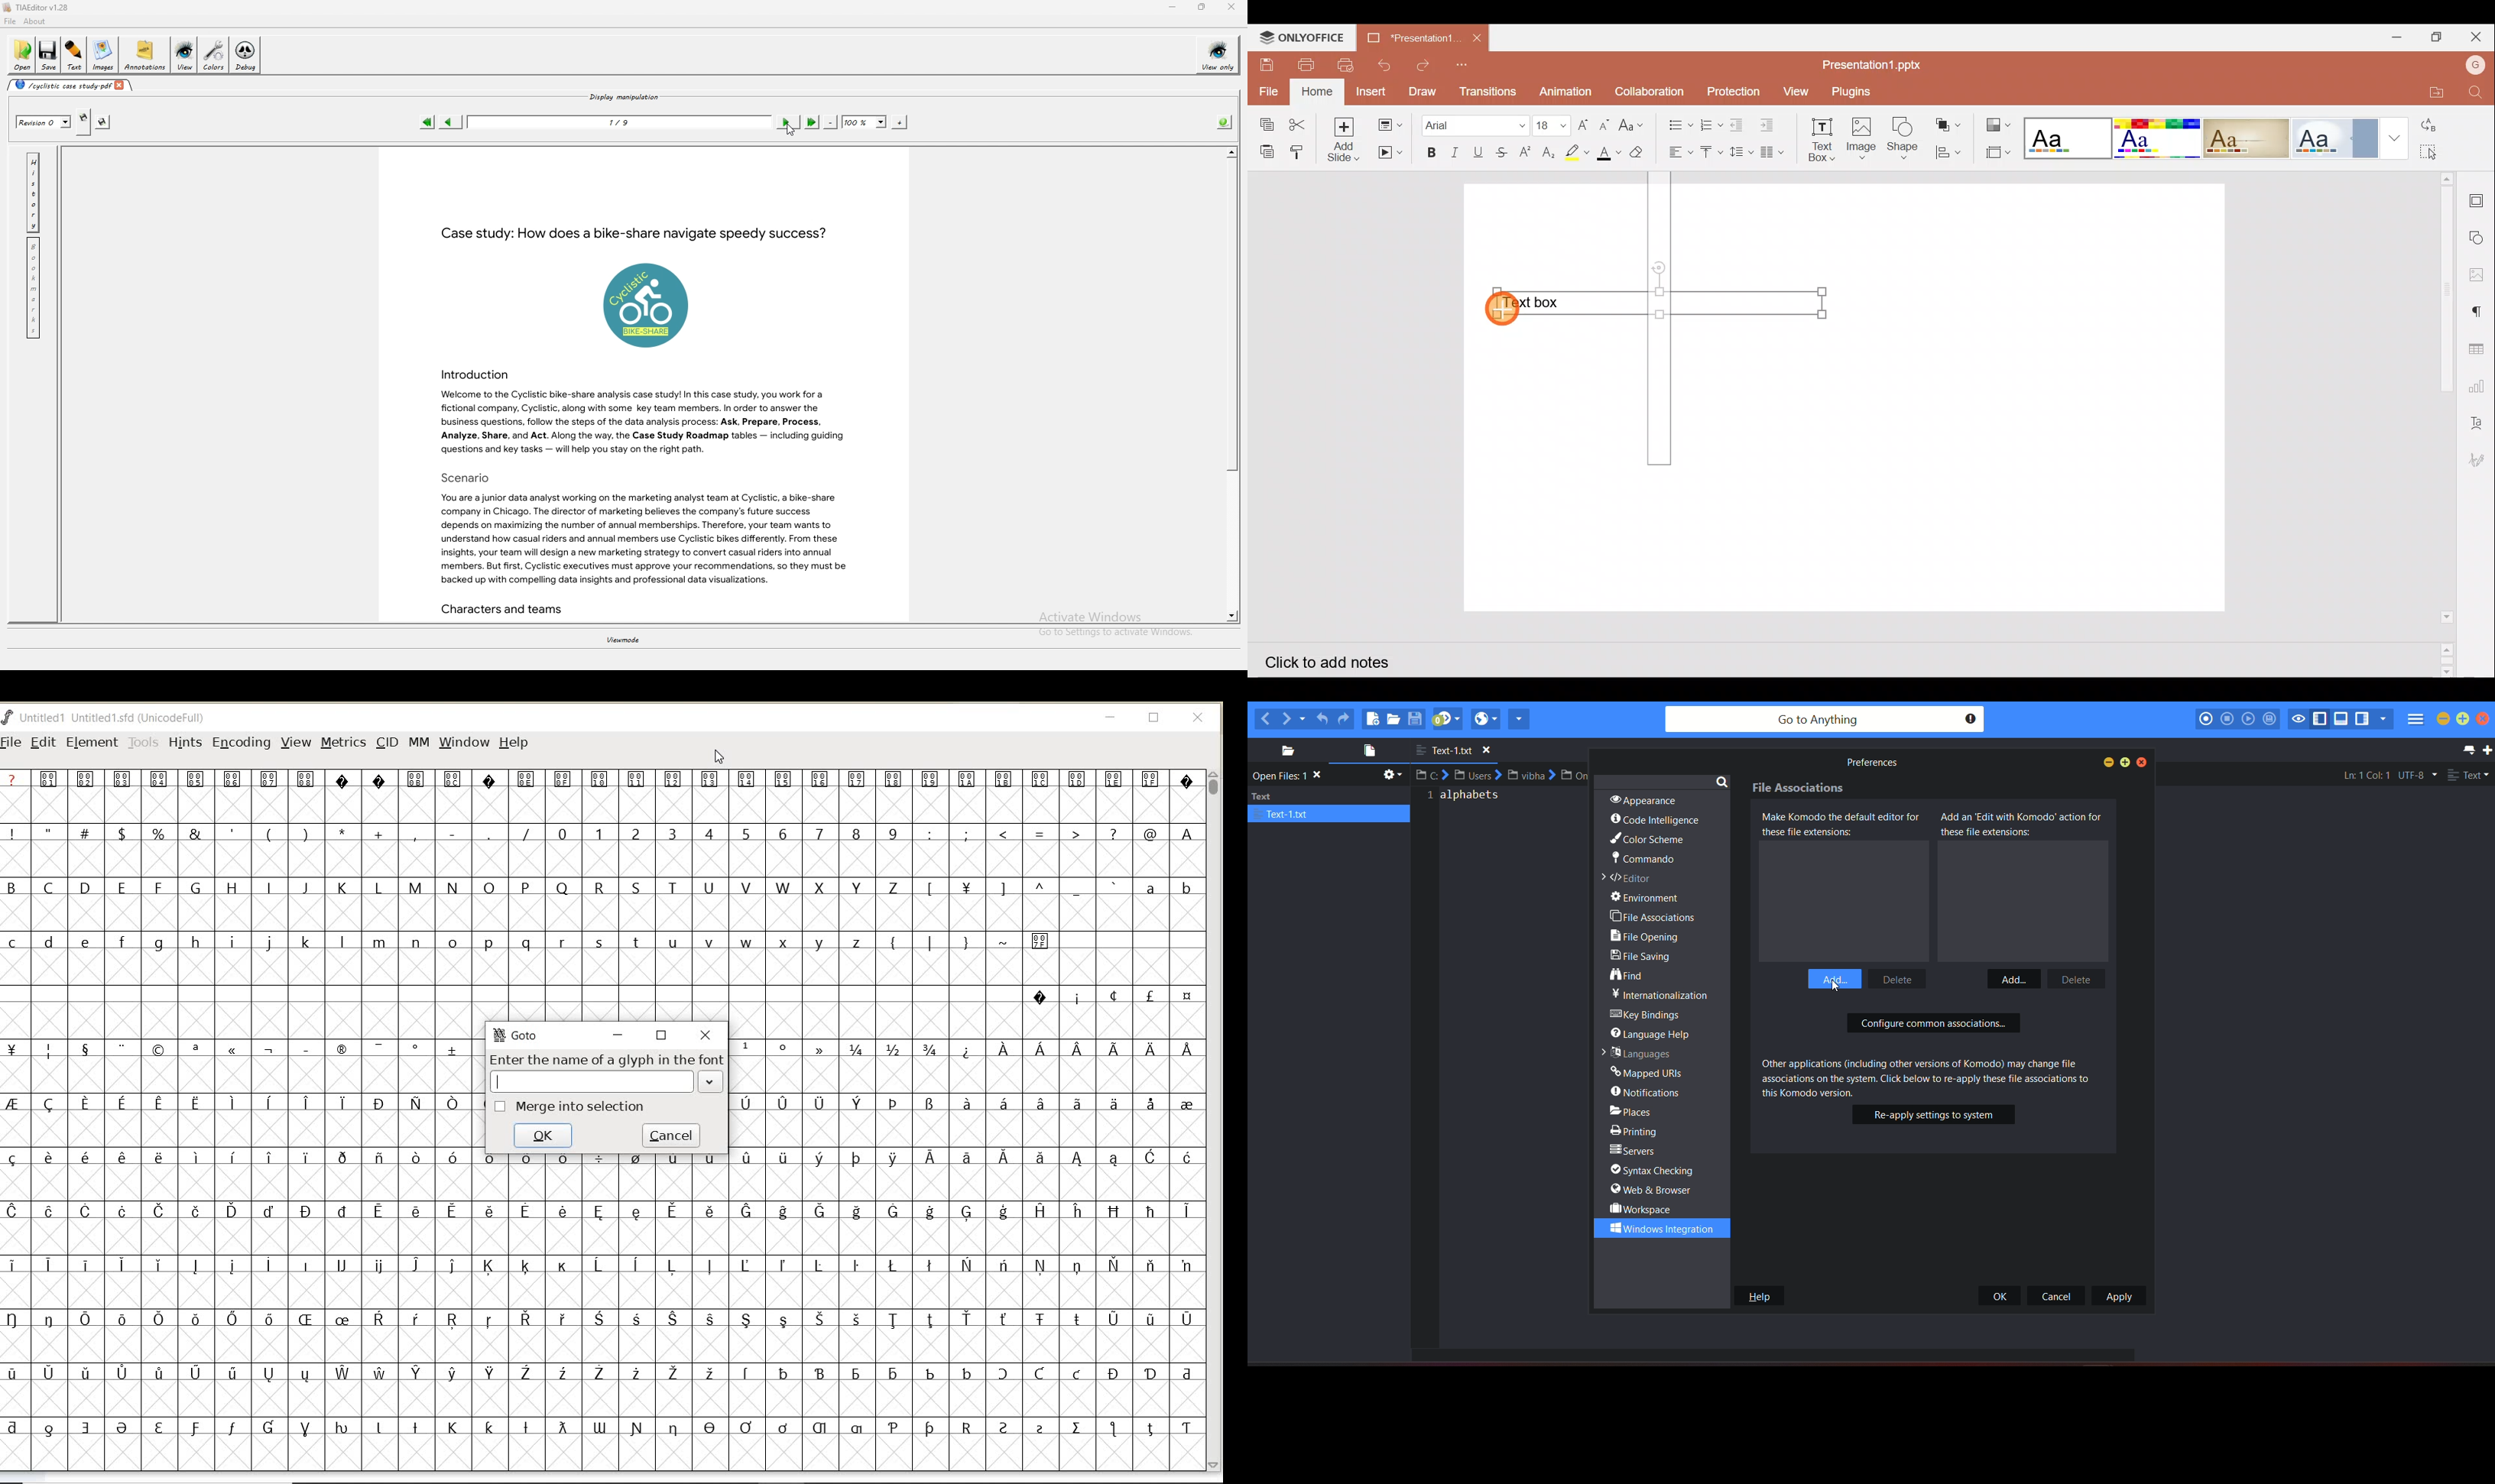 This screenshot has width=2520, height=1484. Describe the element at coordinates (1875, 64) in the screenshot. I see `Presentation1.pptx` at that location.